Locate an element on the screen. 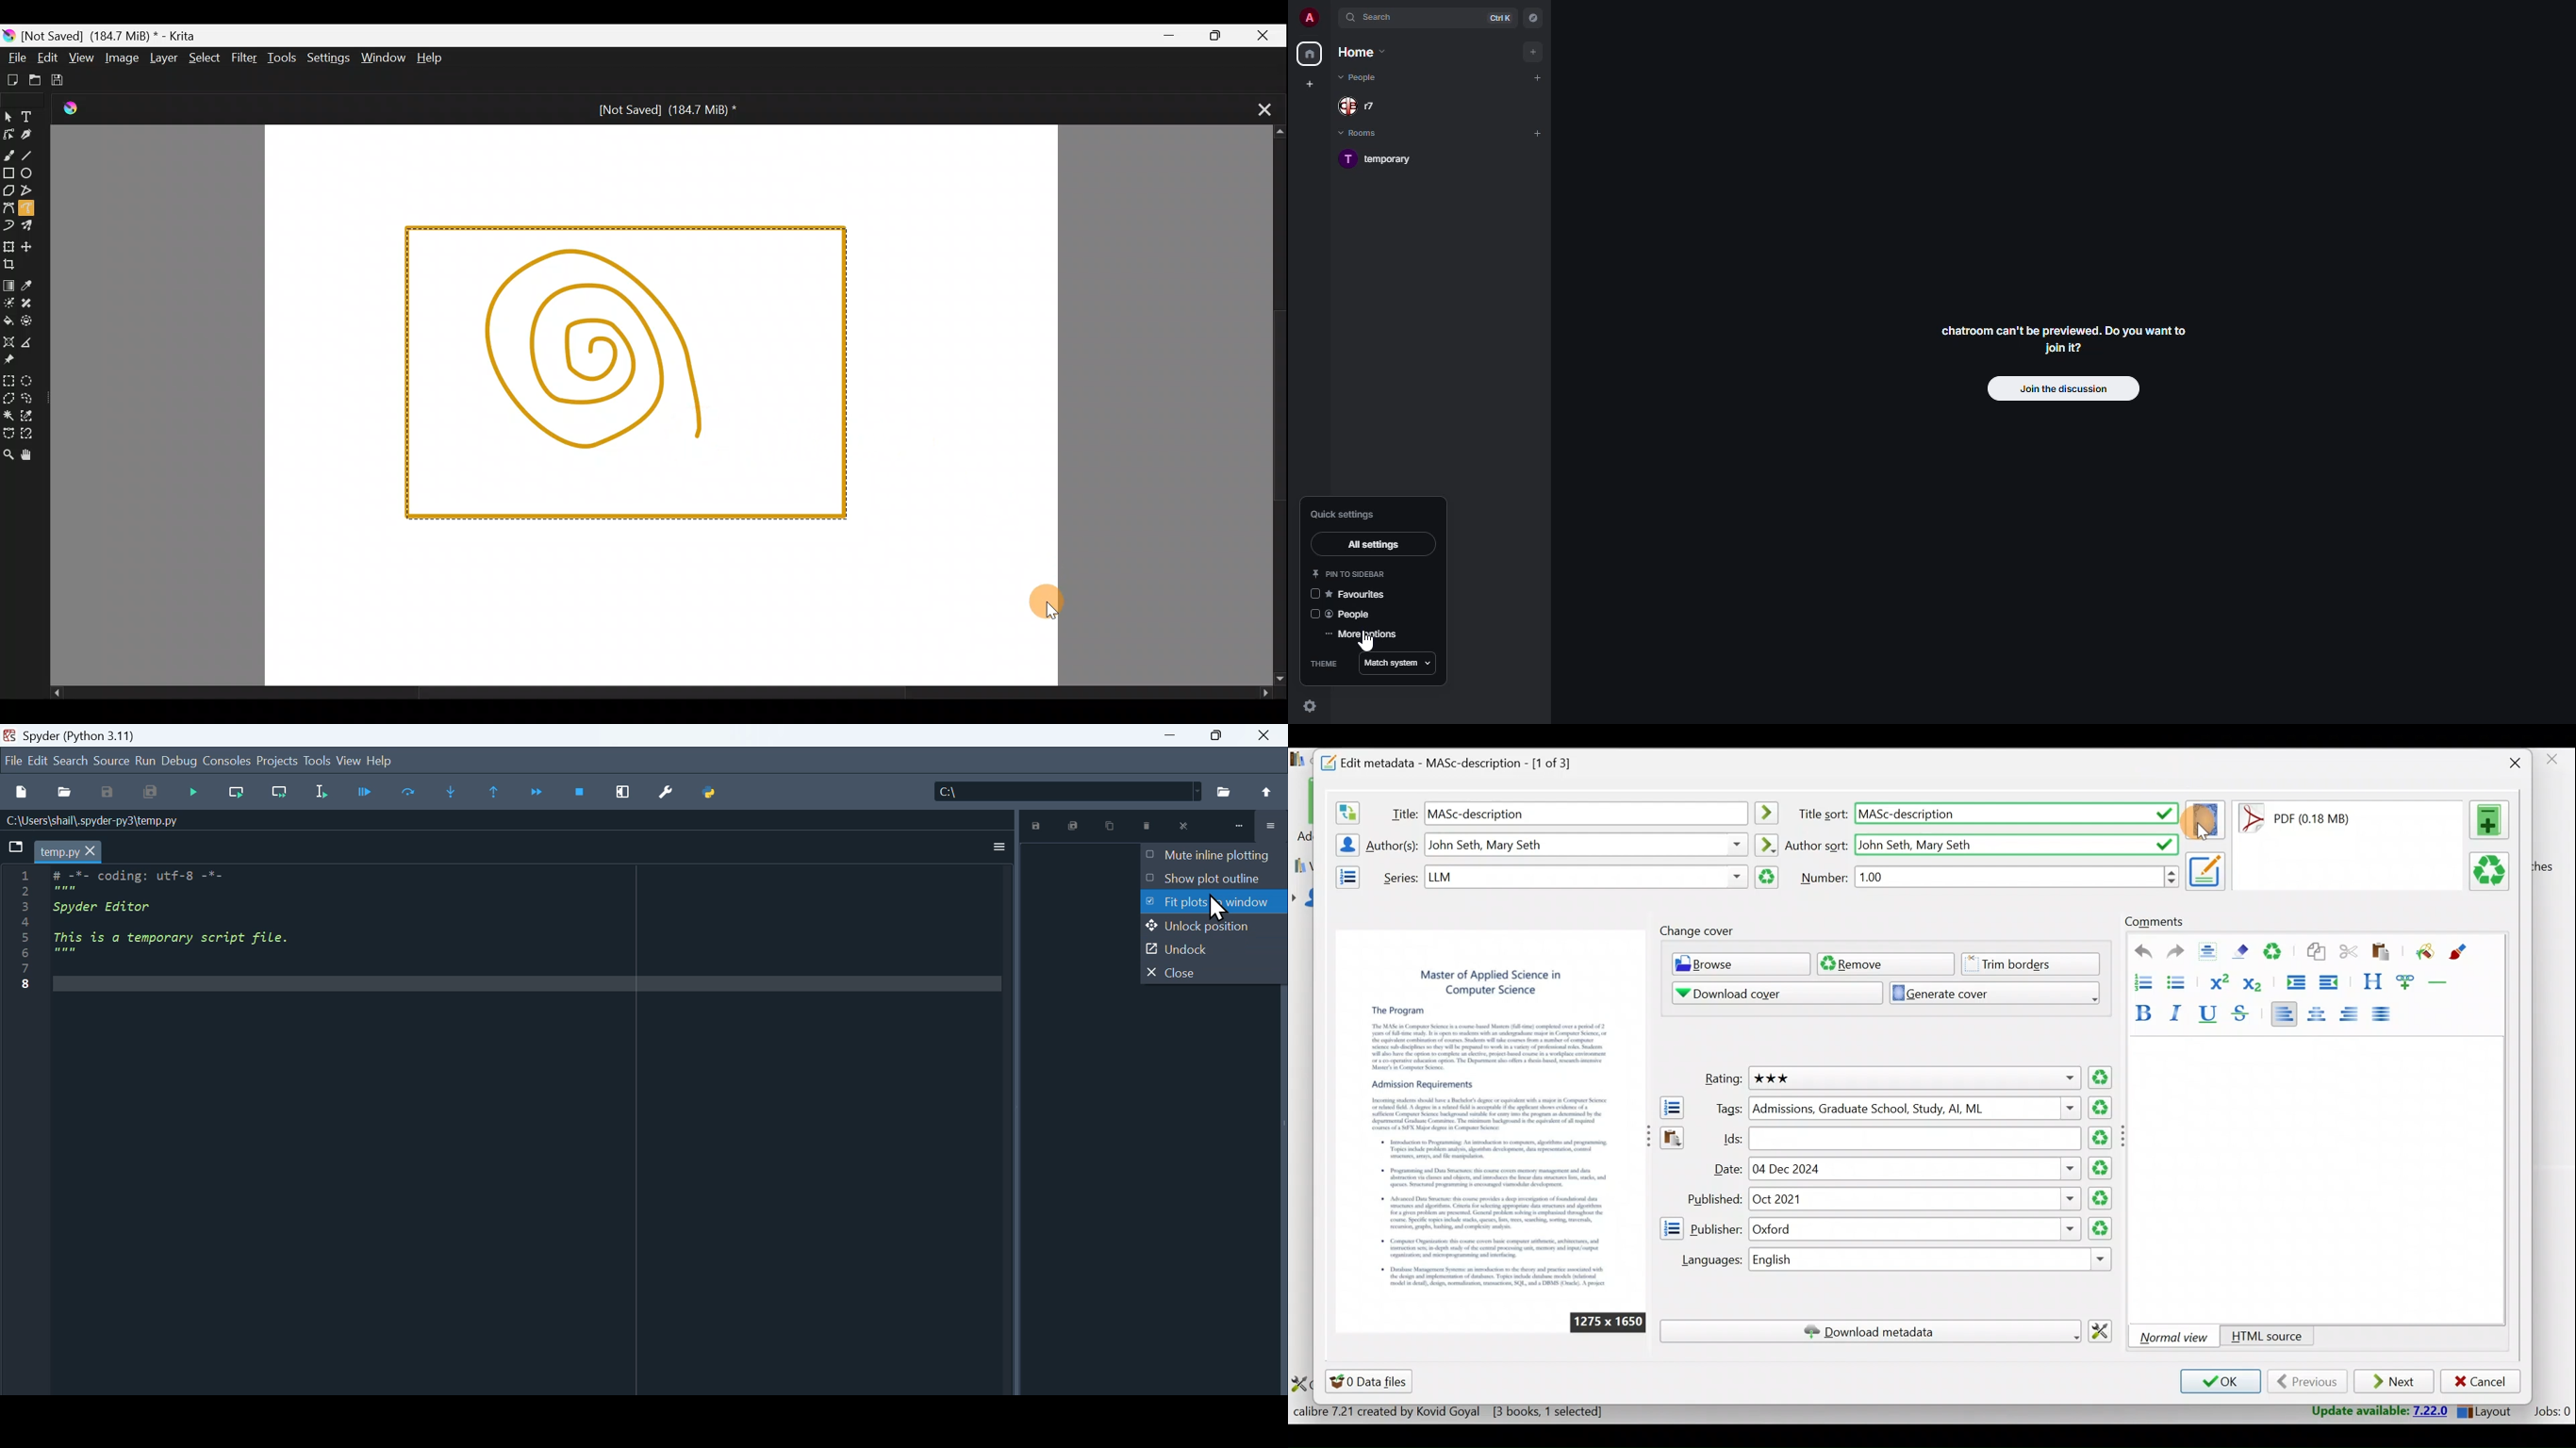  Magnetic curve selection tool is located at coordinates (31, 435).